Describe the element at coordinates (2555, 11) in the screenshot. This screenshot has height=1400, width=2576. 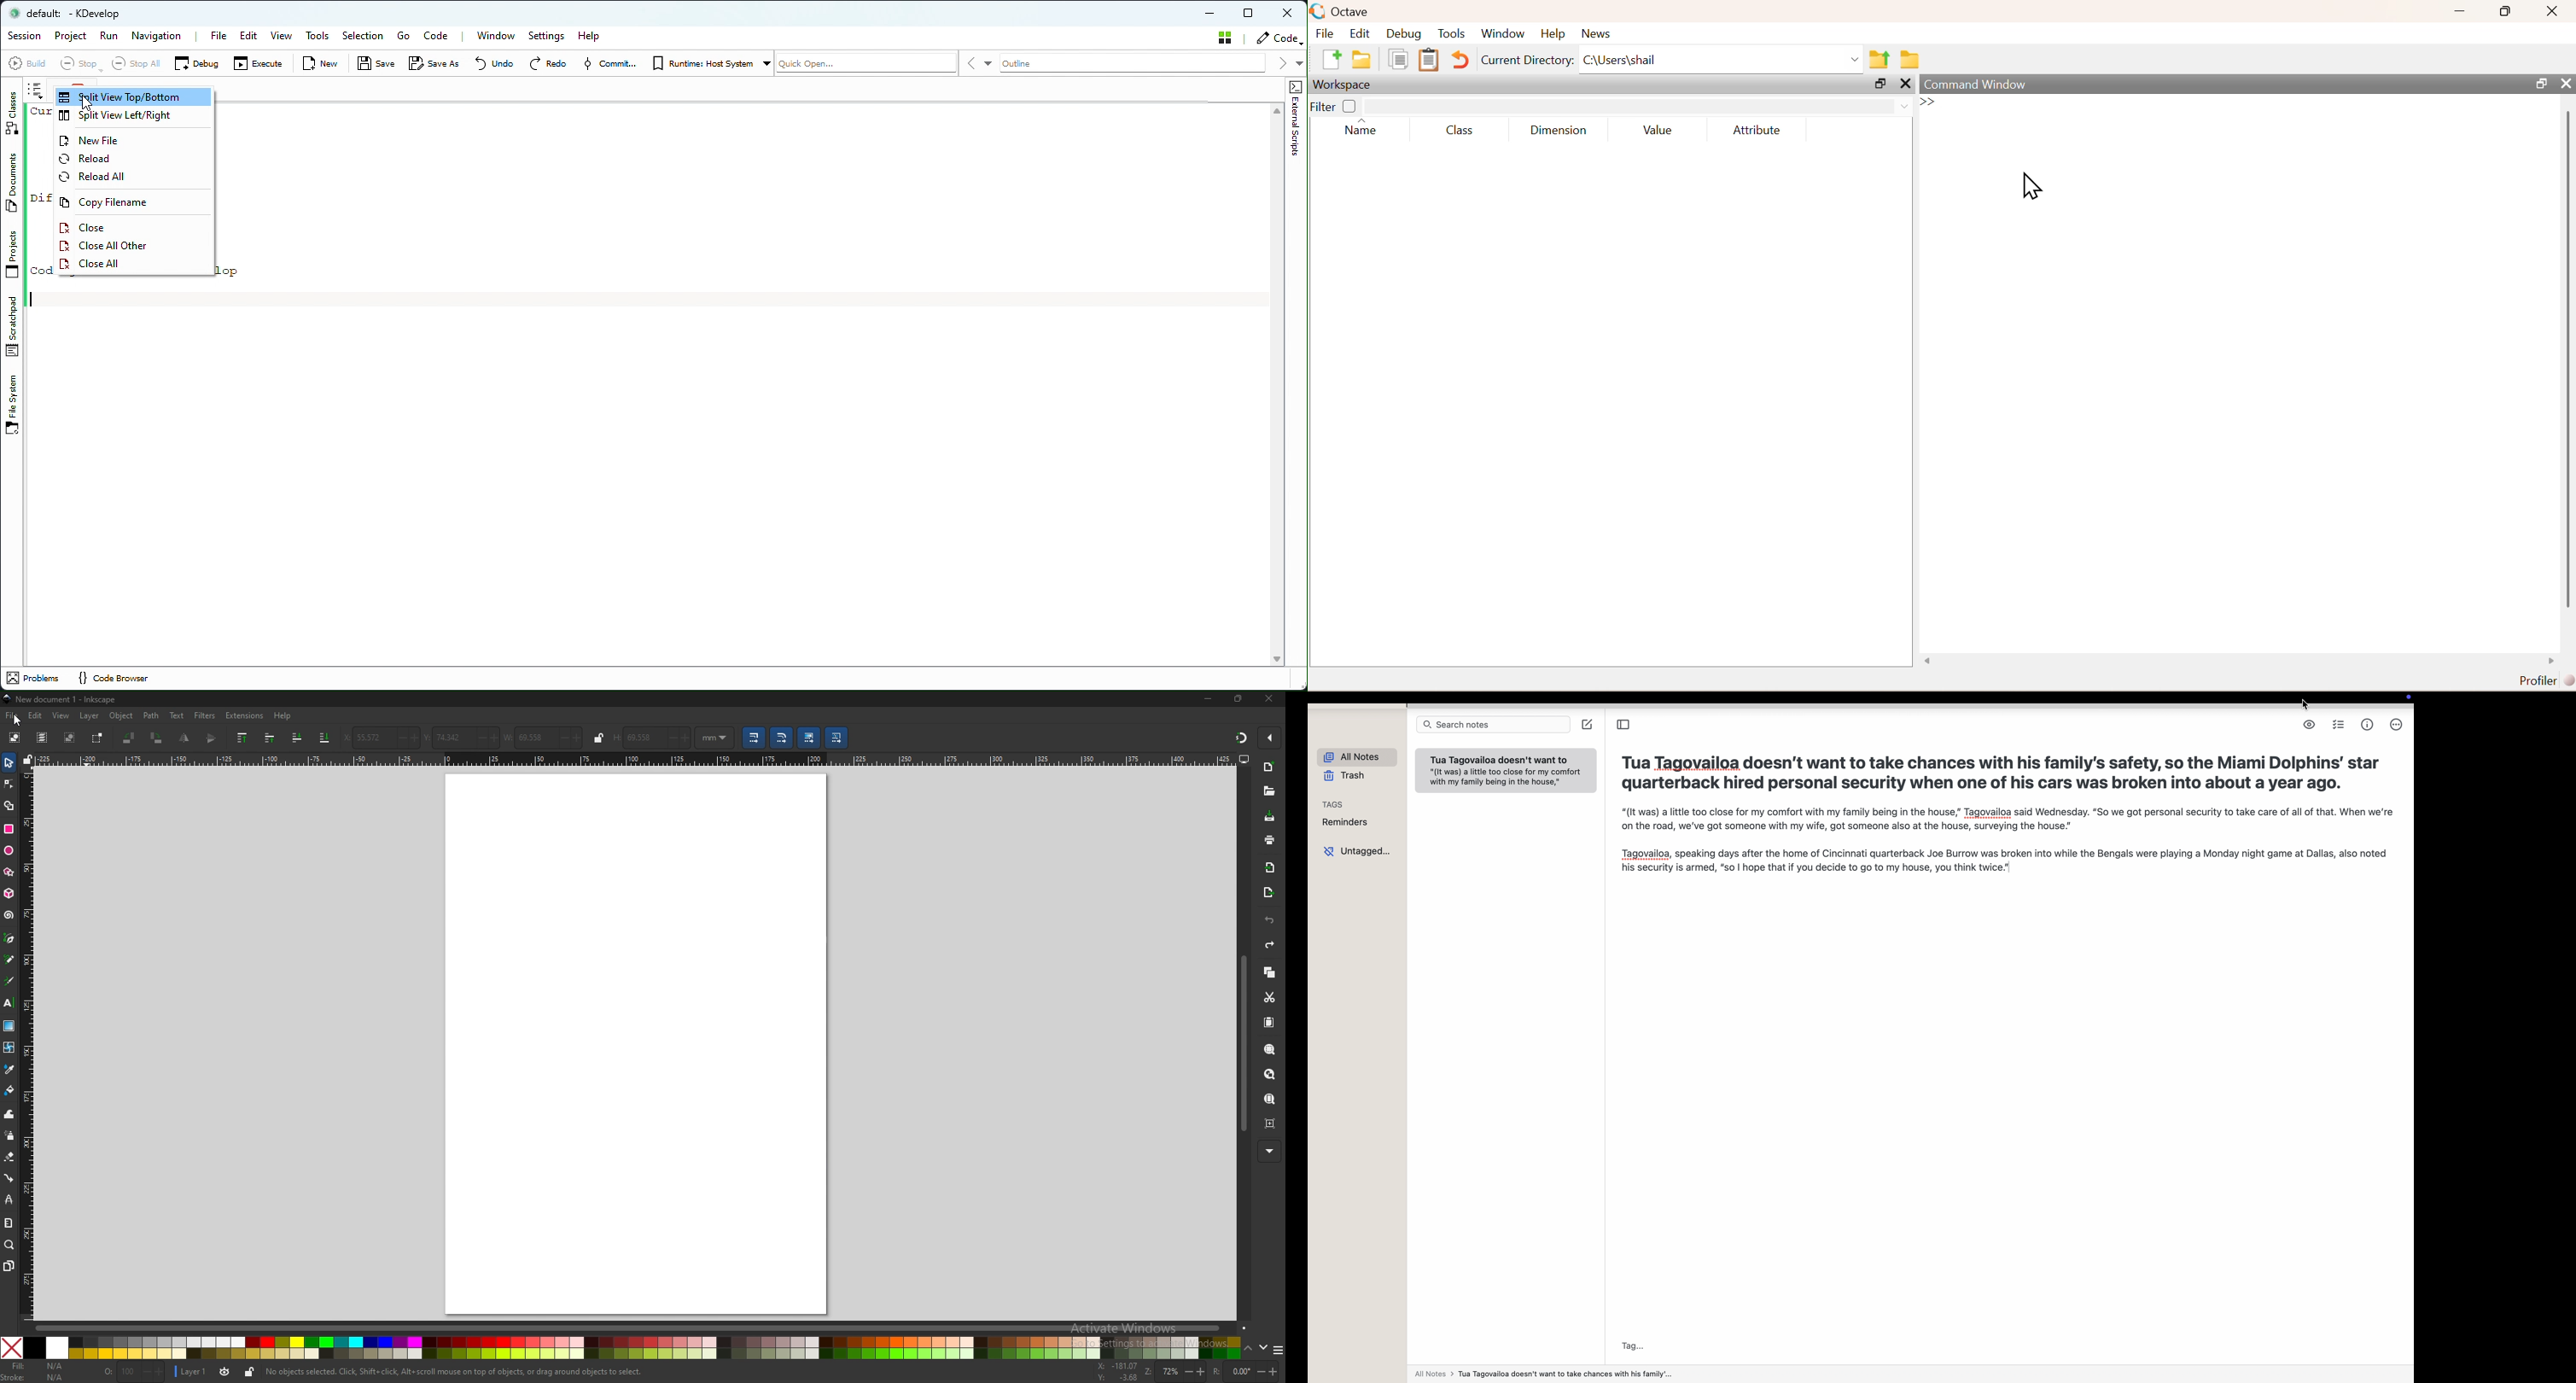
I see `close` at that location.